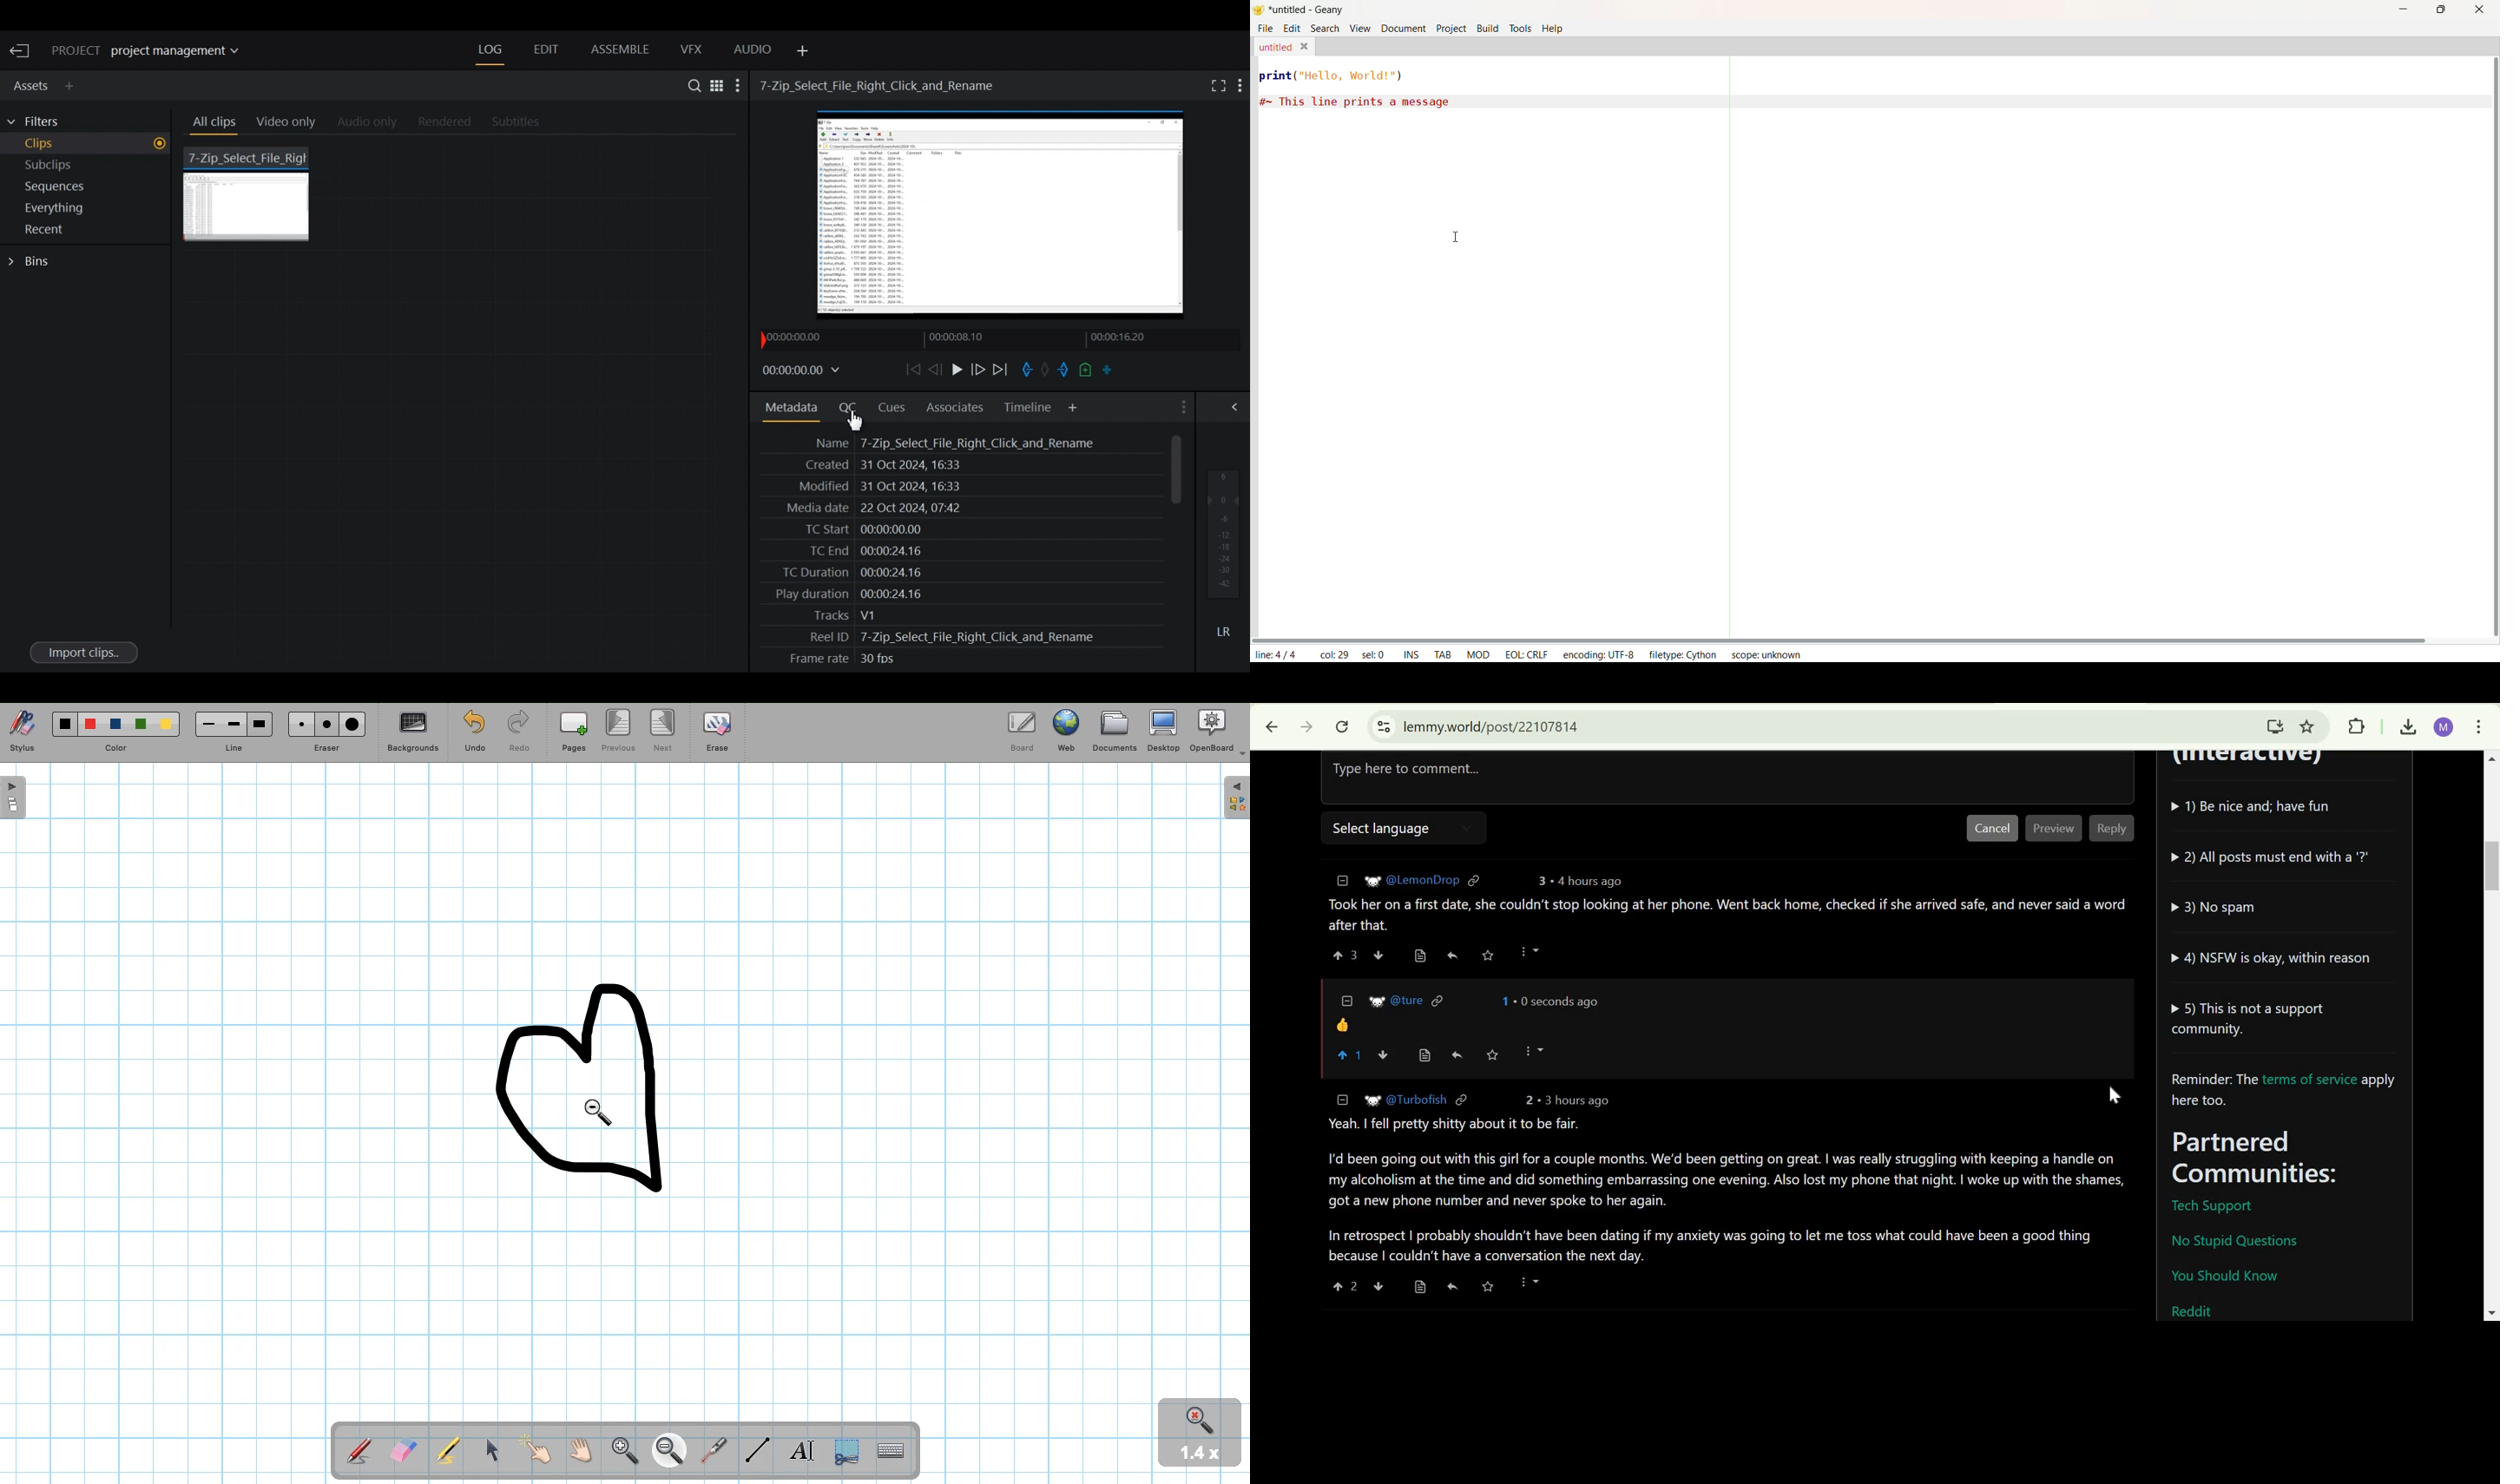 This screenshot has width=2520, height=1484. What do you see at coordinates (1215, 85) in the screenshot?
I see `Fullscreen` at bounding box center [1215, 85].